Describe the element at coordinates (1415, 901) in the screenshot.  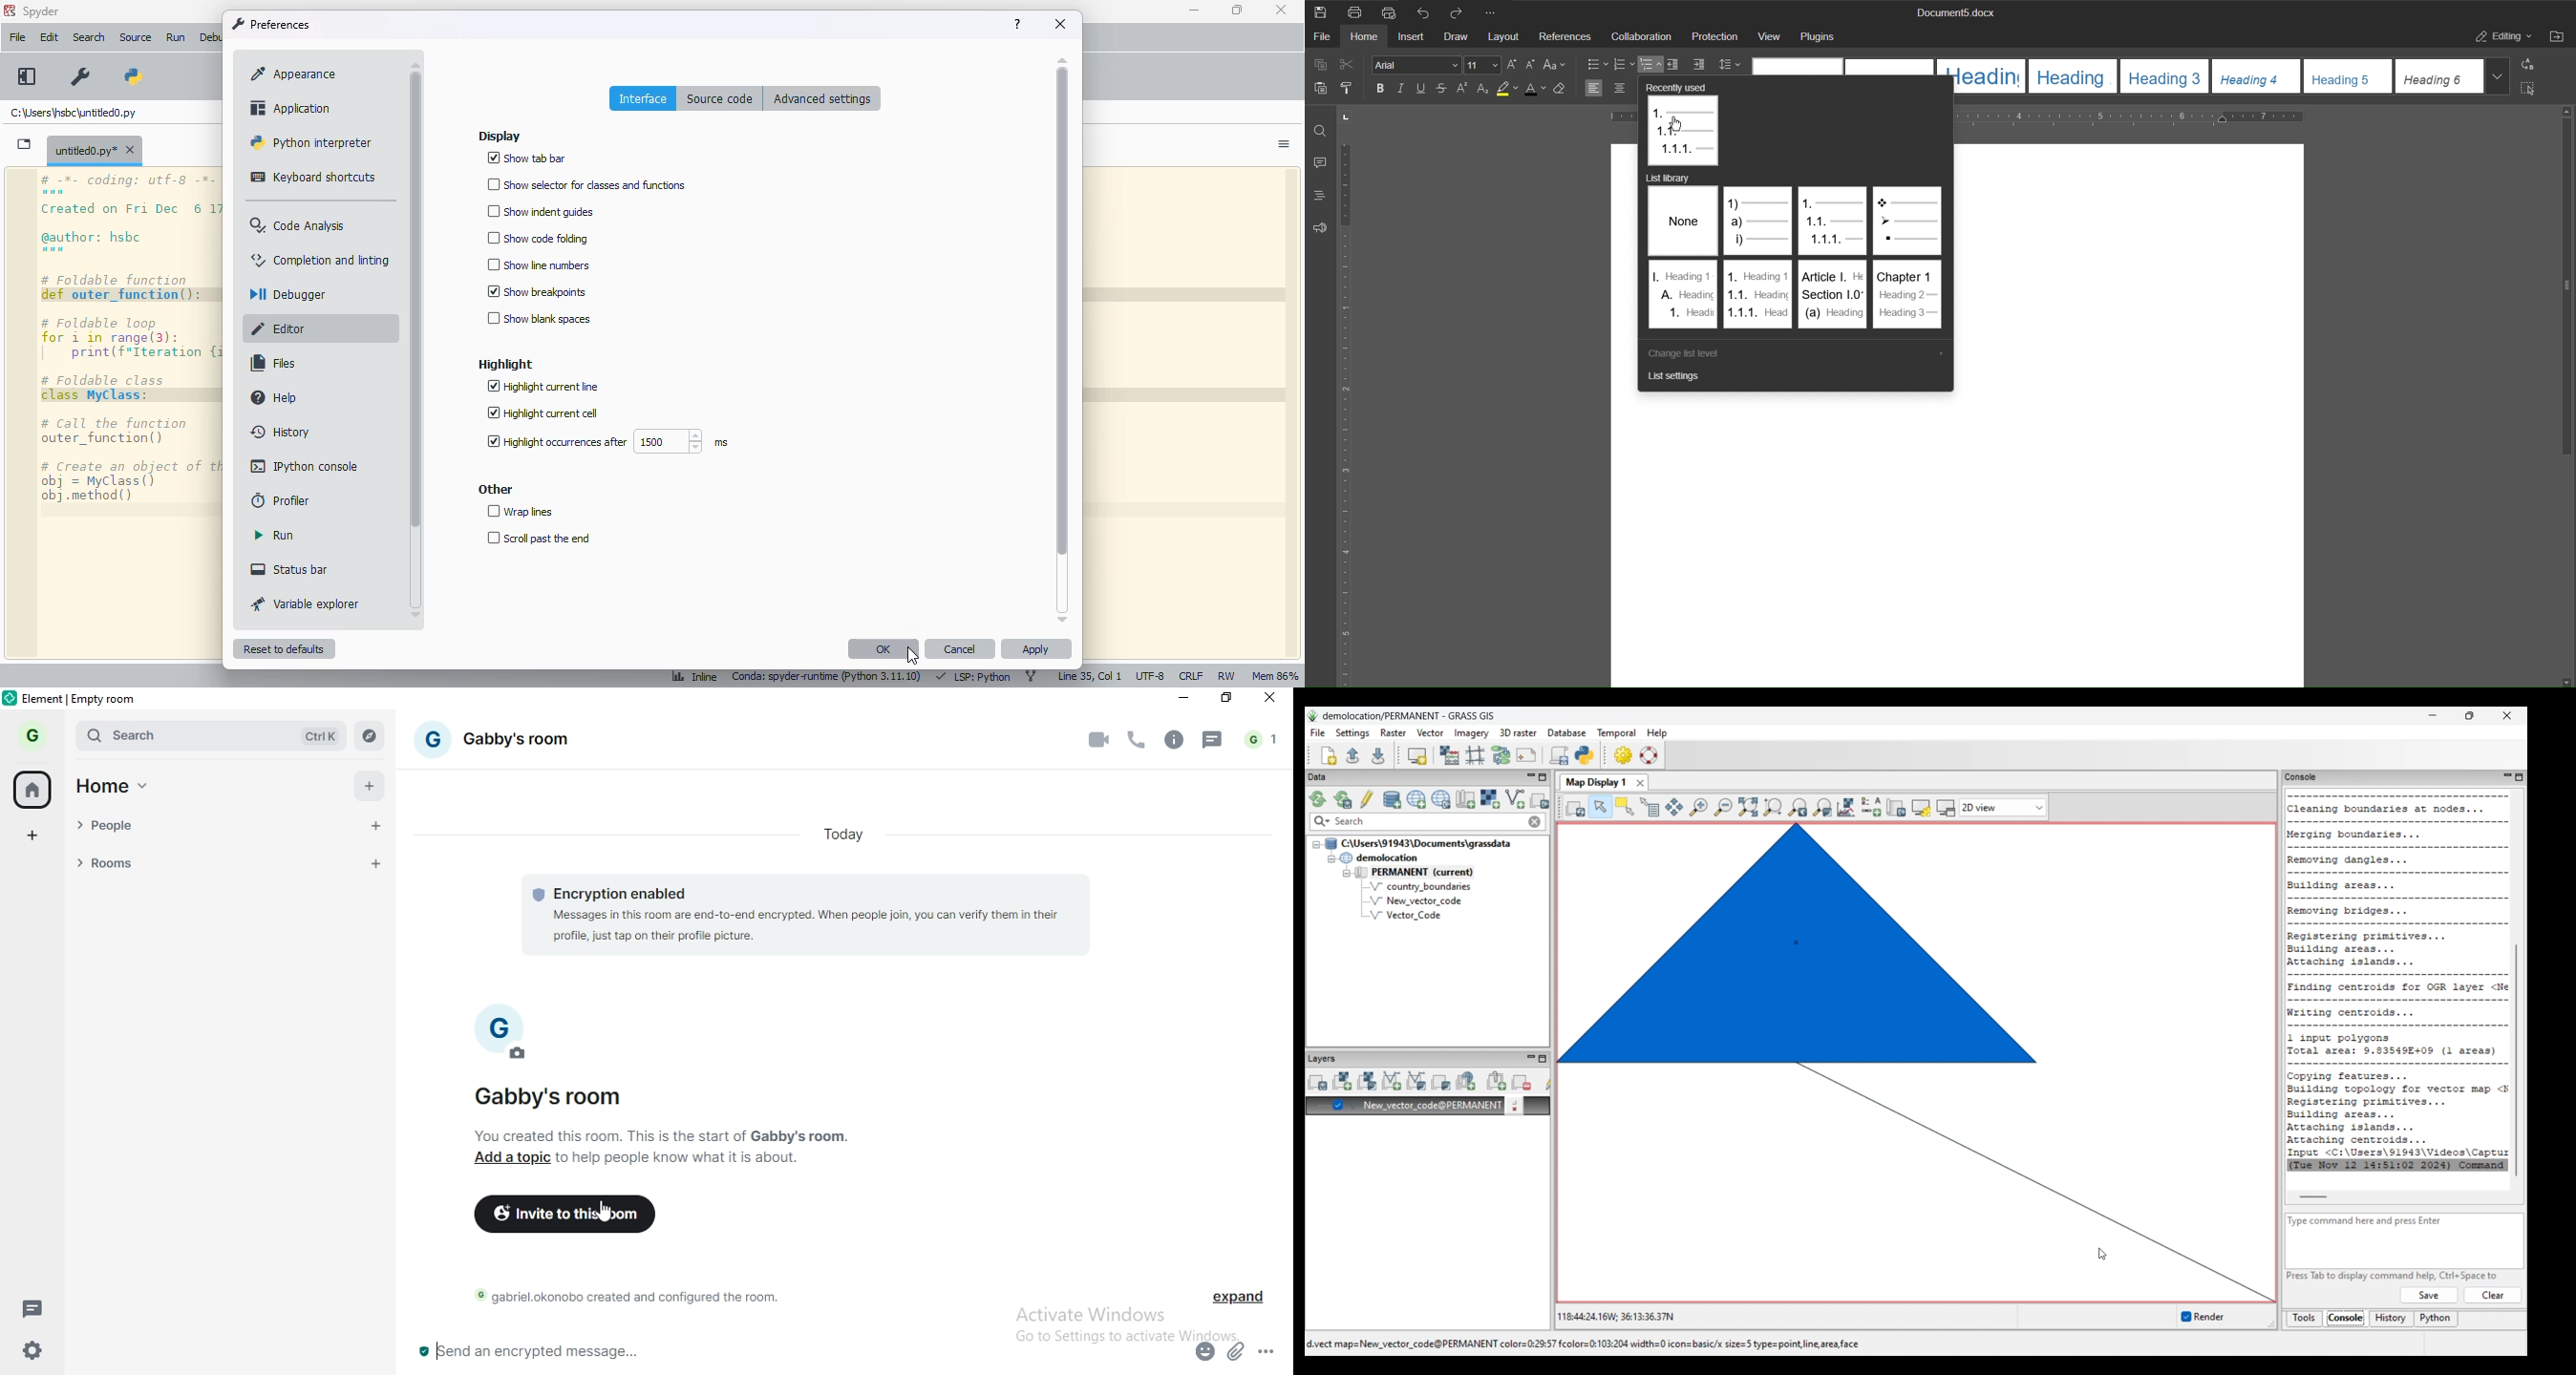
I see `New file added` at that location.